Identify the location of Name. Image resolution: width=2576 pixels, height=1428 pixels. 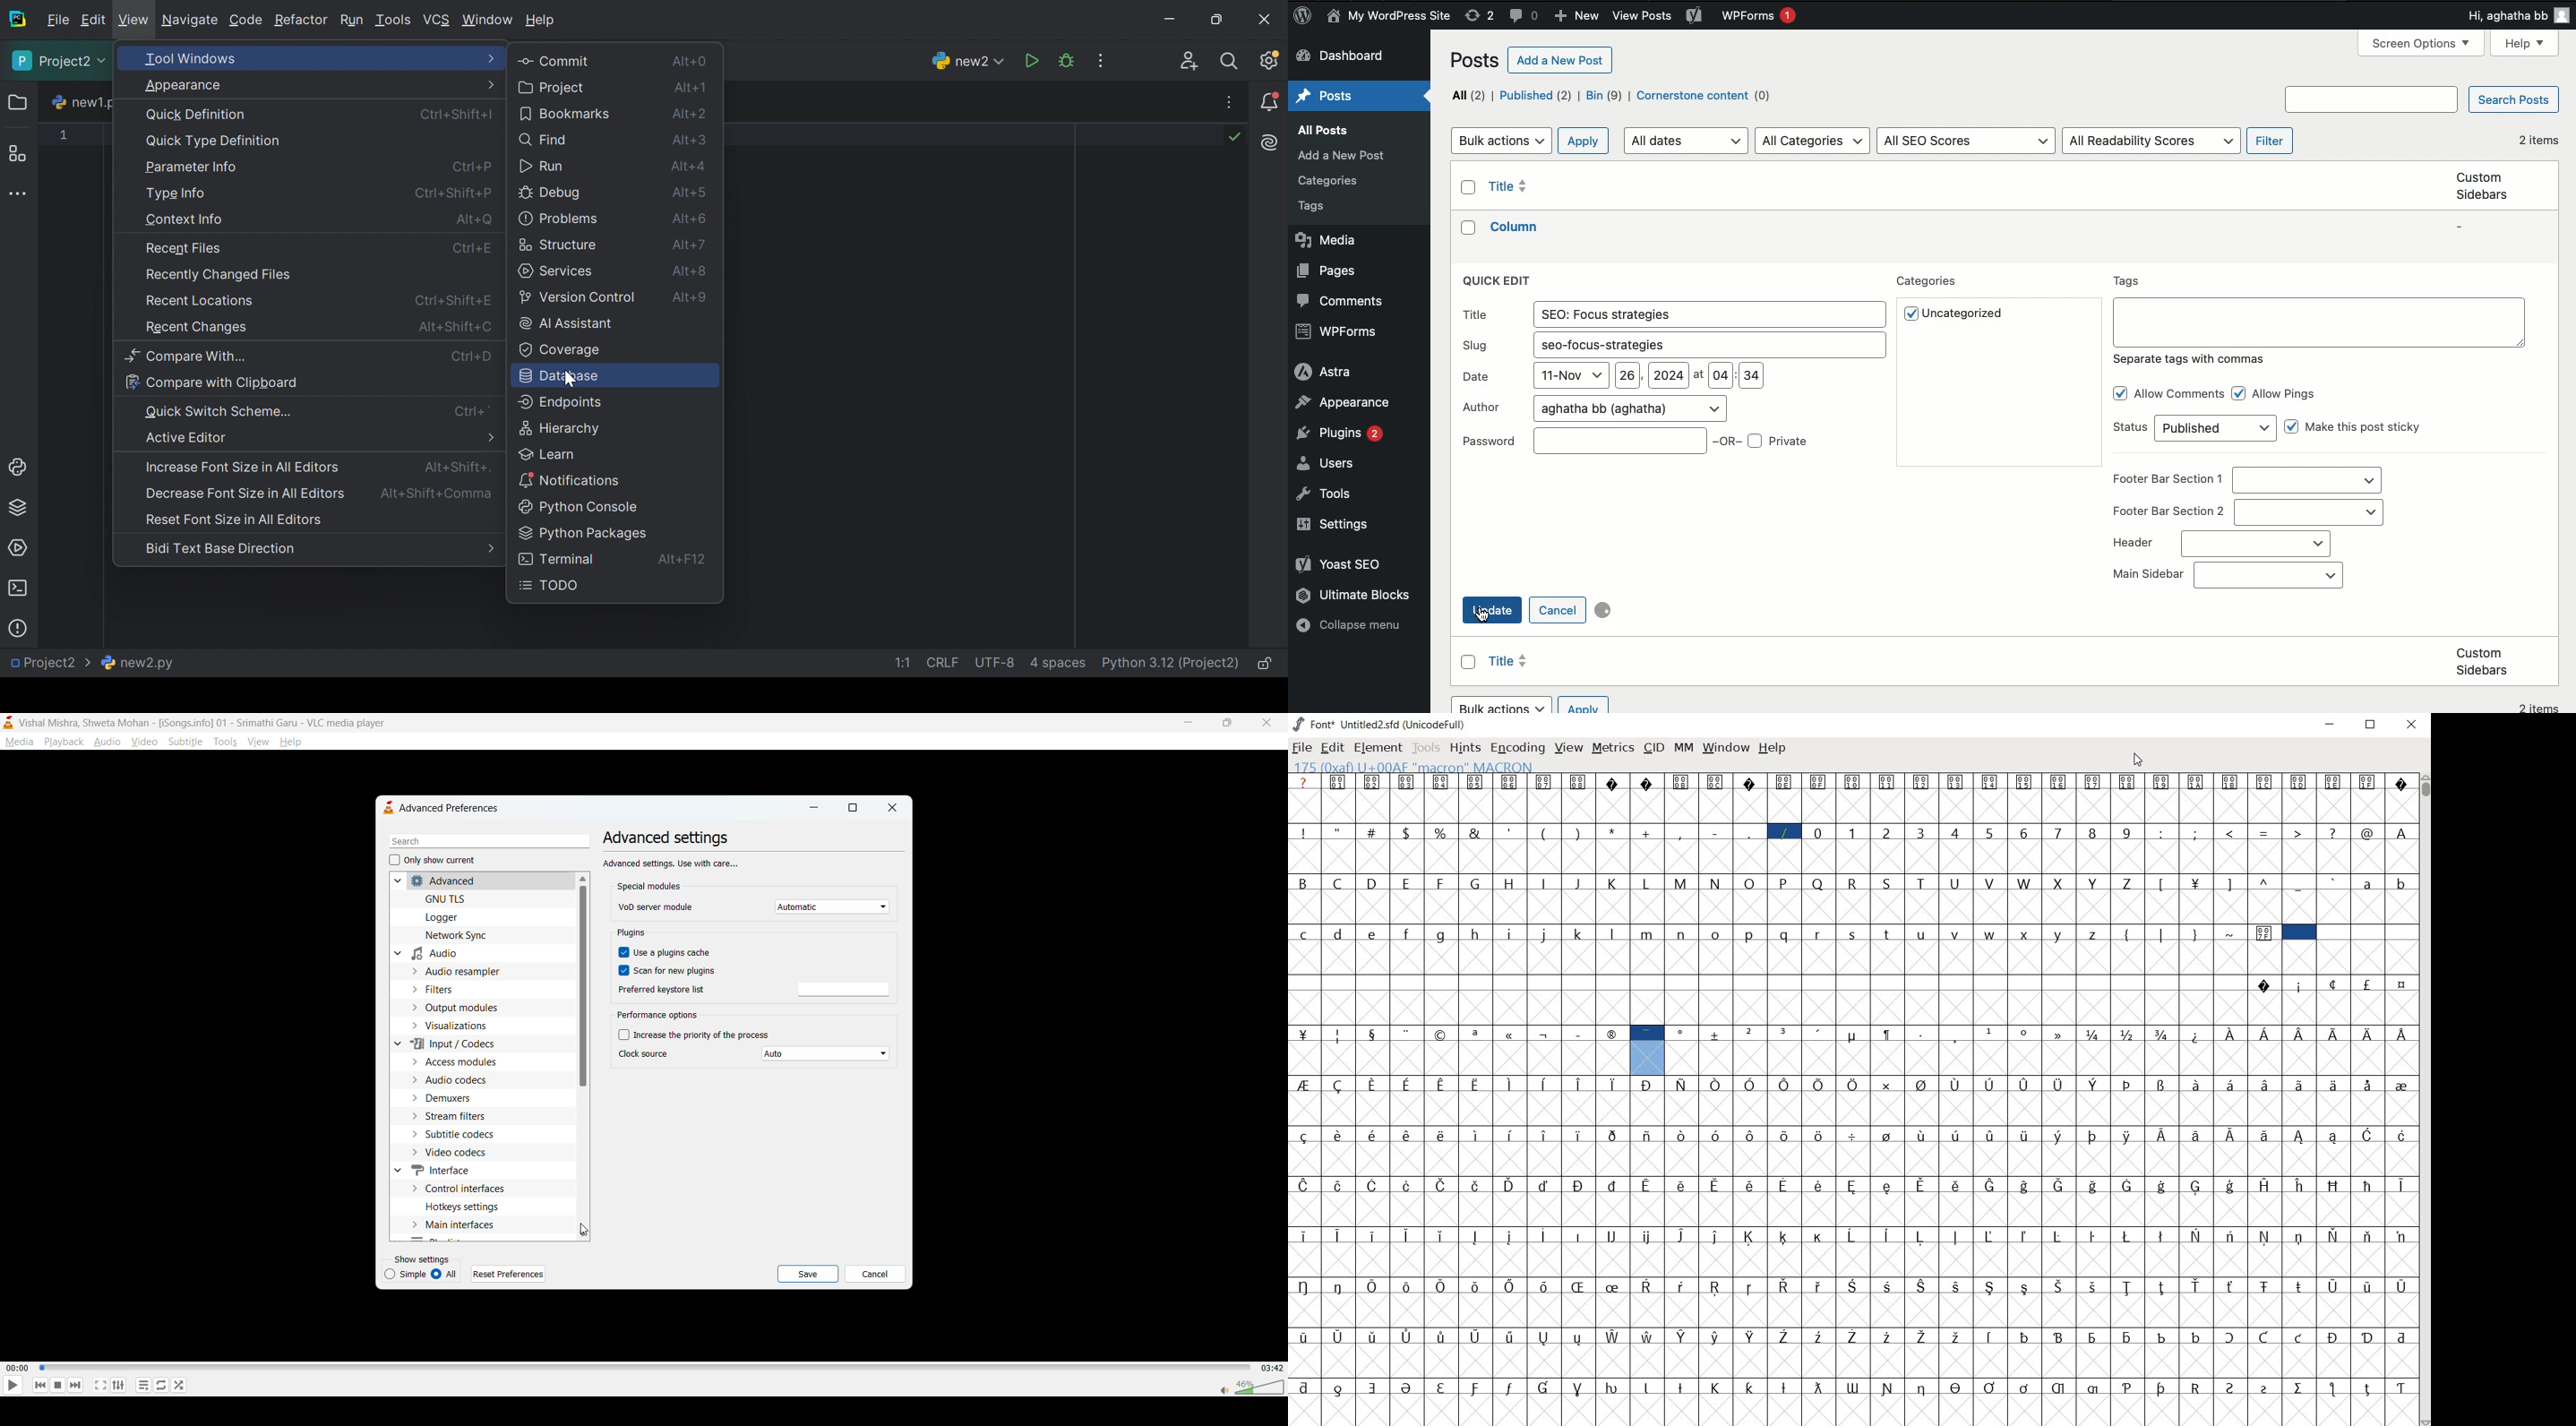
(1391, 17).